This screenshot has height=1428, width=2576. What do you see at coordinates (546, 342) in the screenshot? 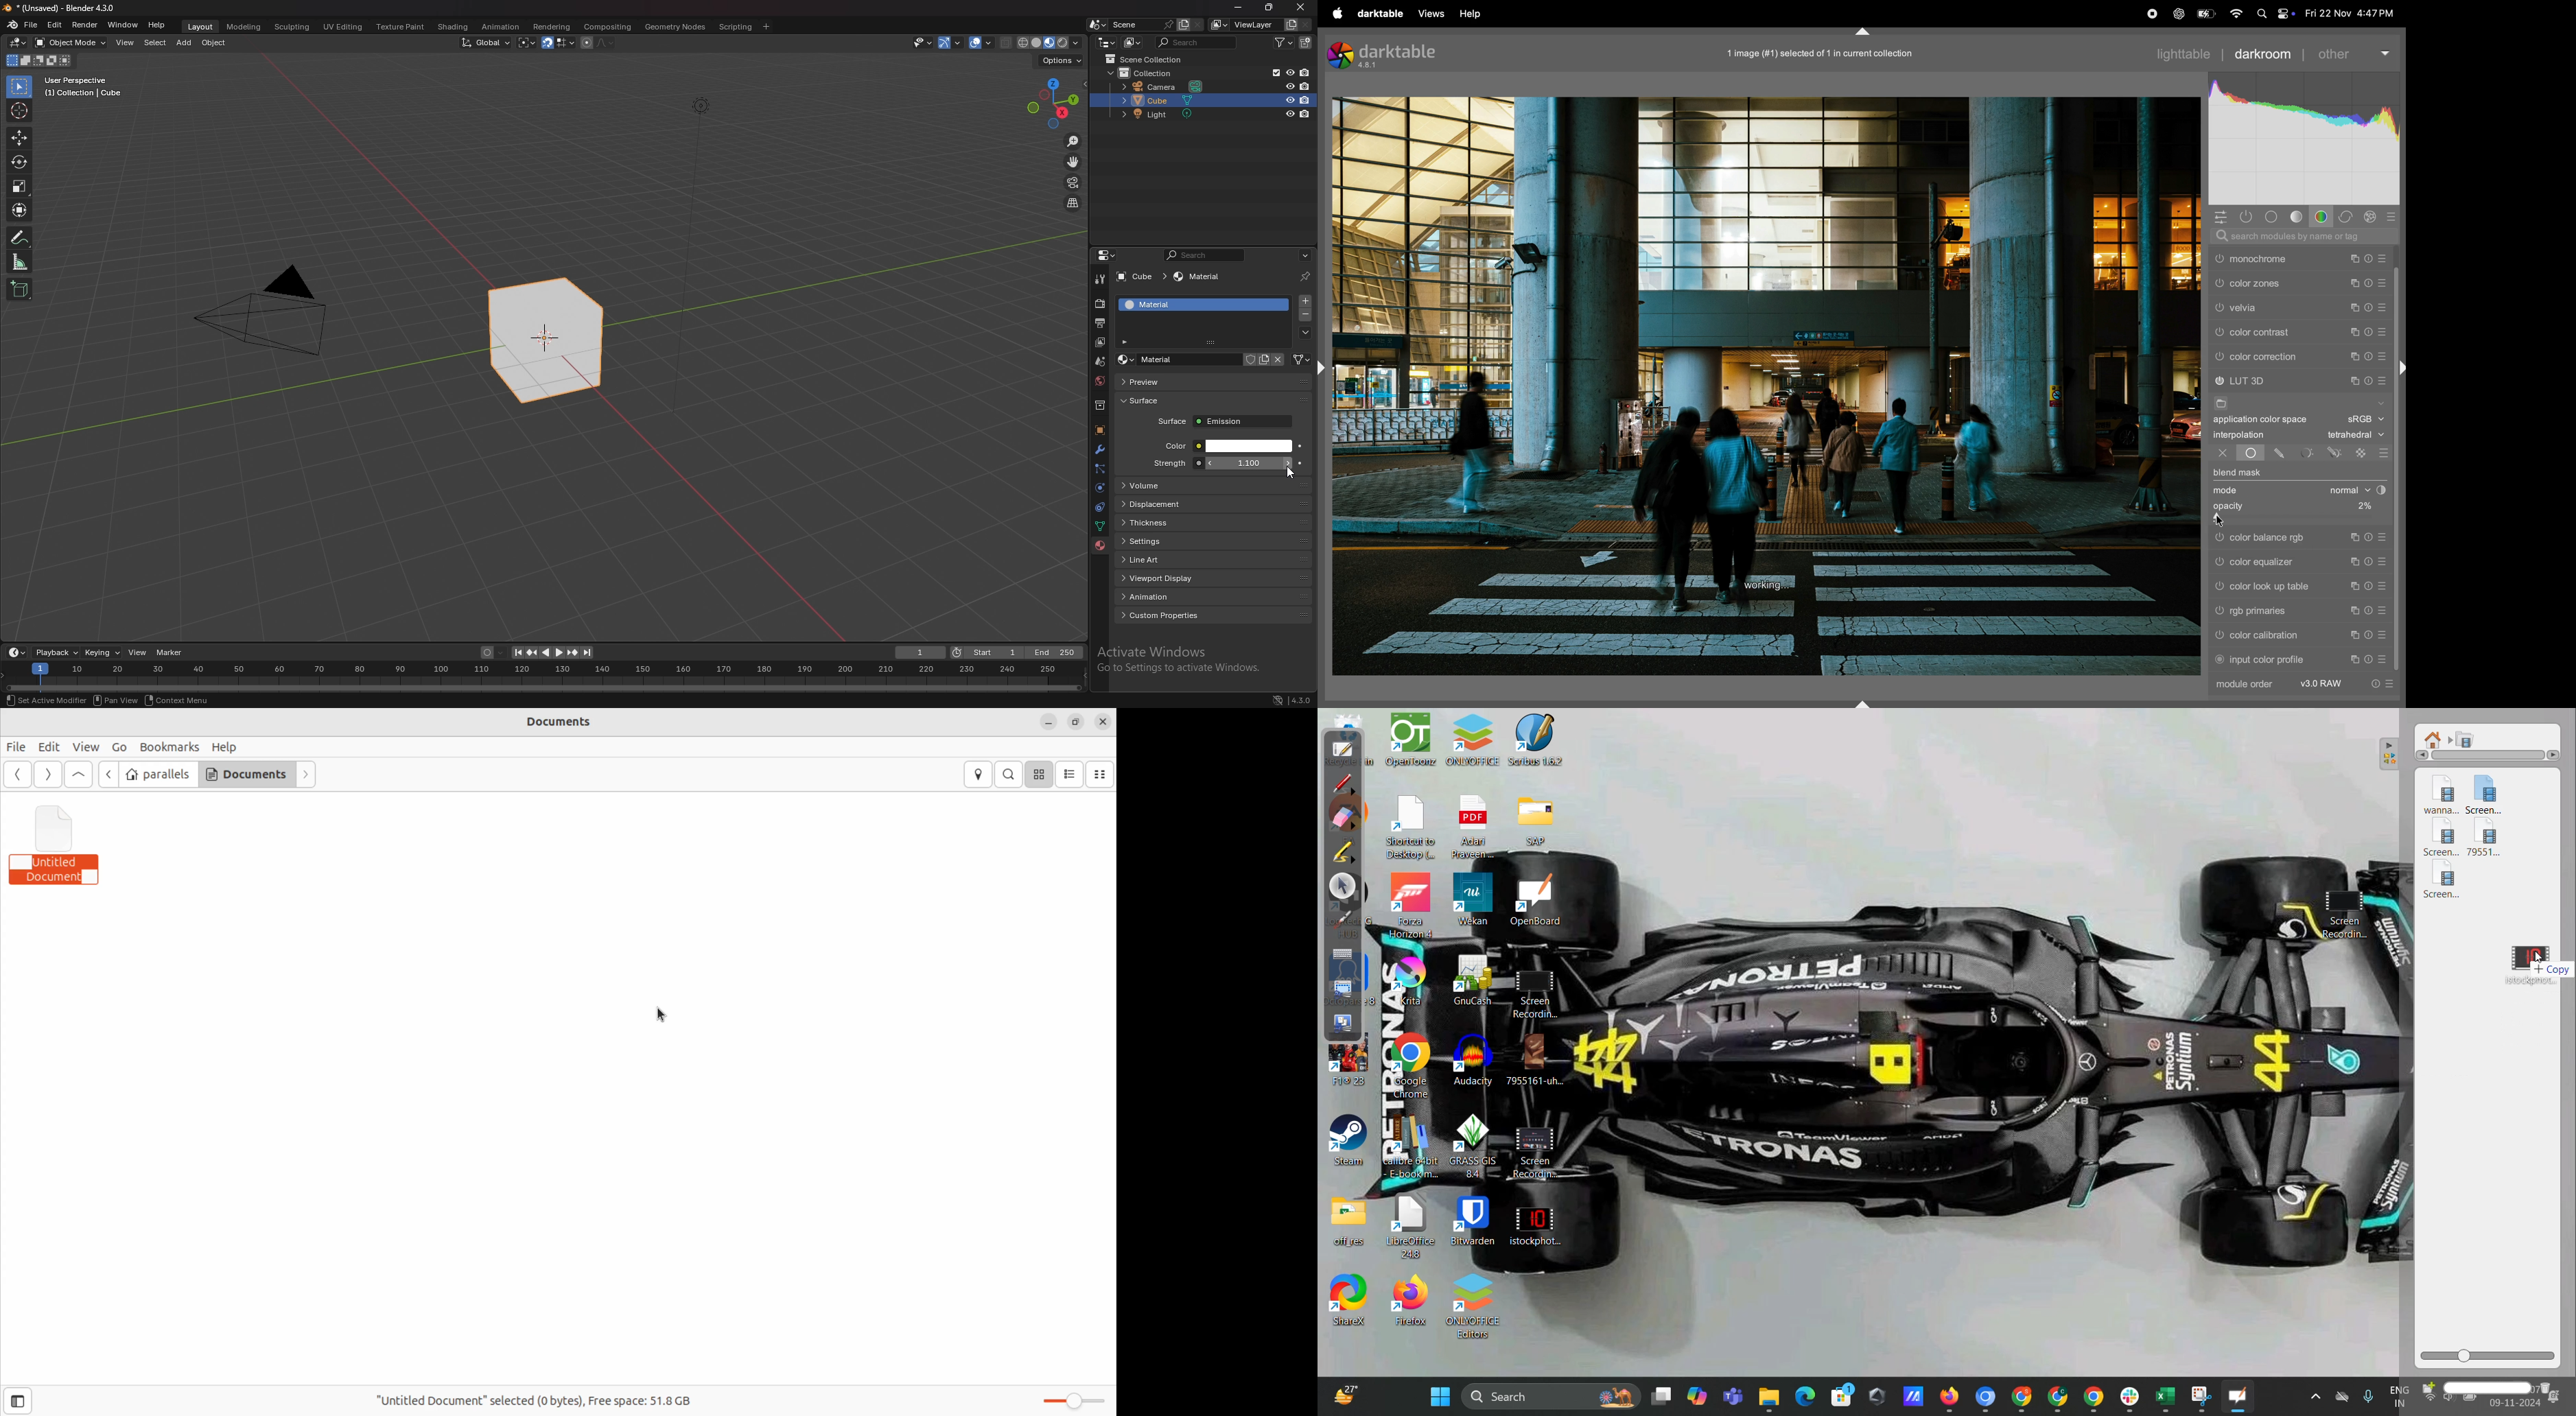
I see `cube` at bounding box center [546, 342].